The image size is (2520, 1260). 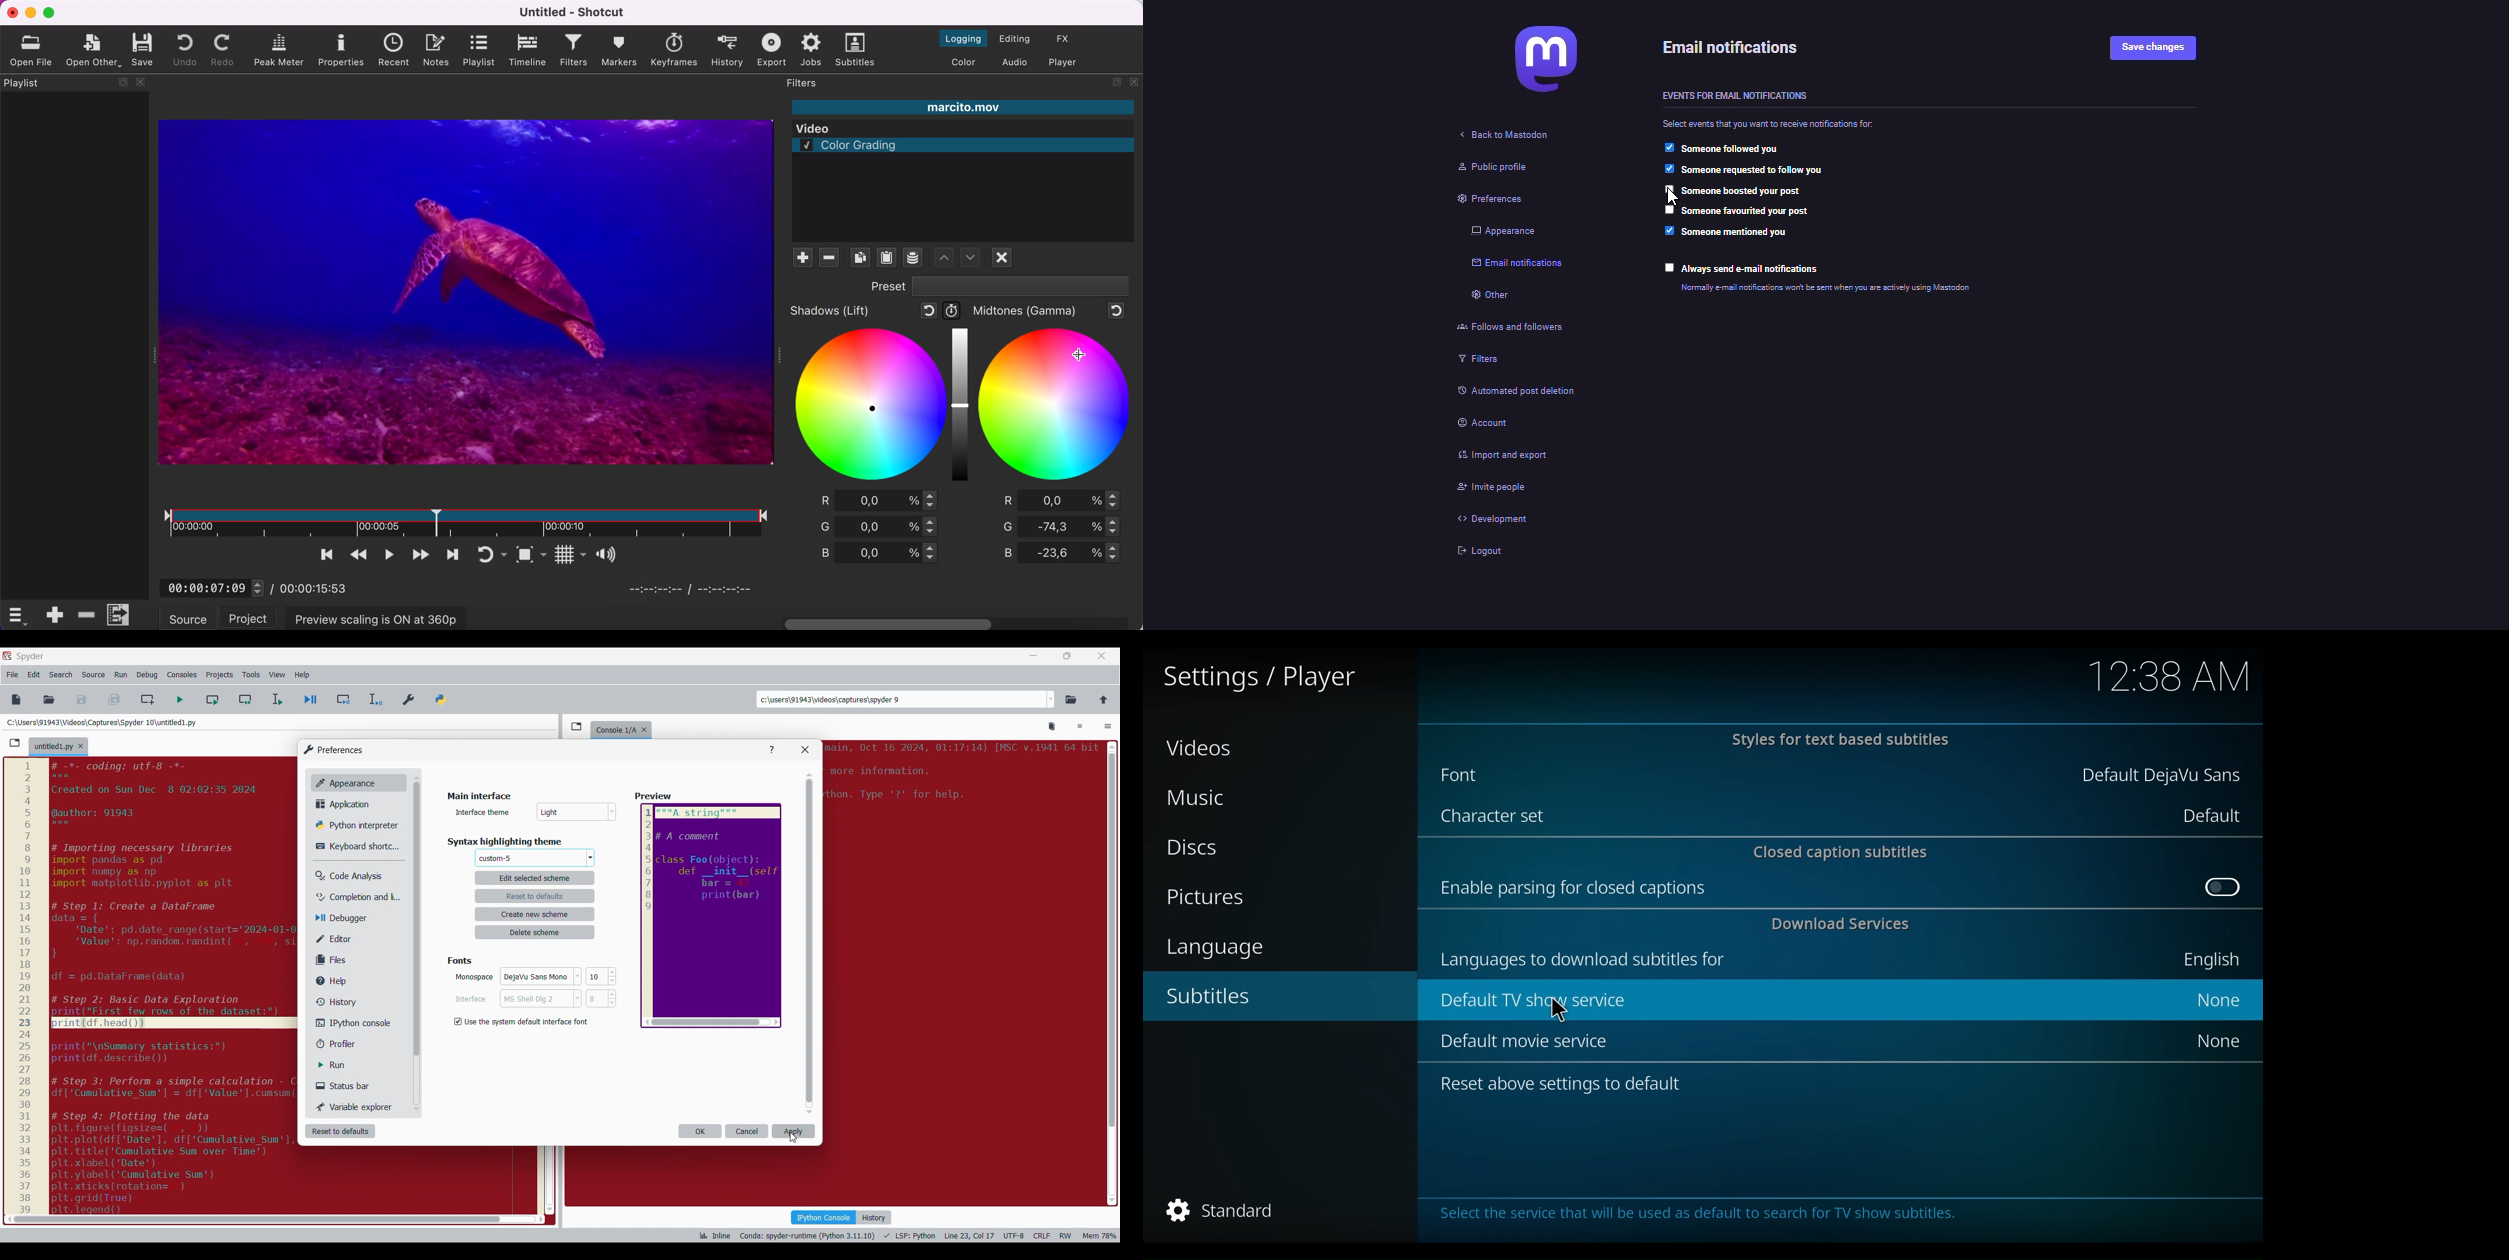 What do you see at coordinates (347, 1086) in the screenshot?
I see `Status bar` at bounding box center [347, 1086].